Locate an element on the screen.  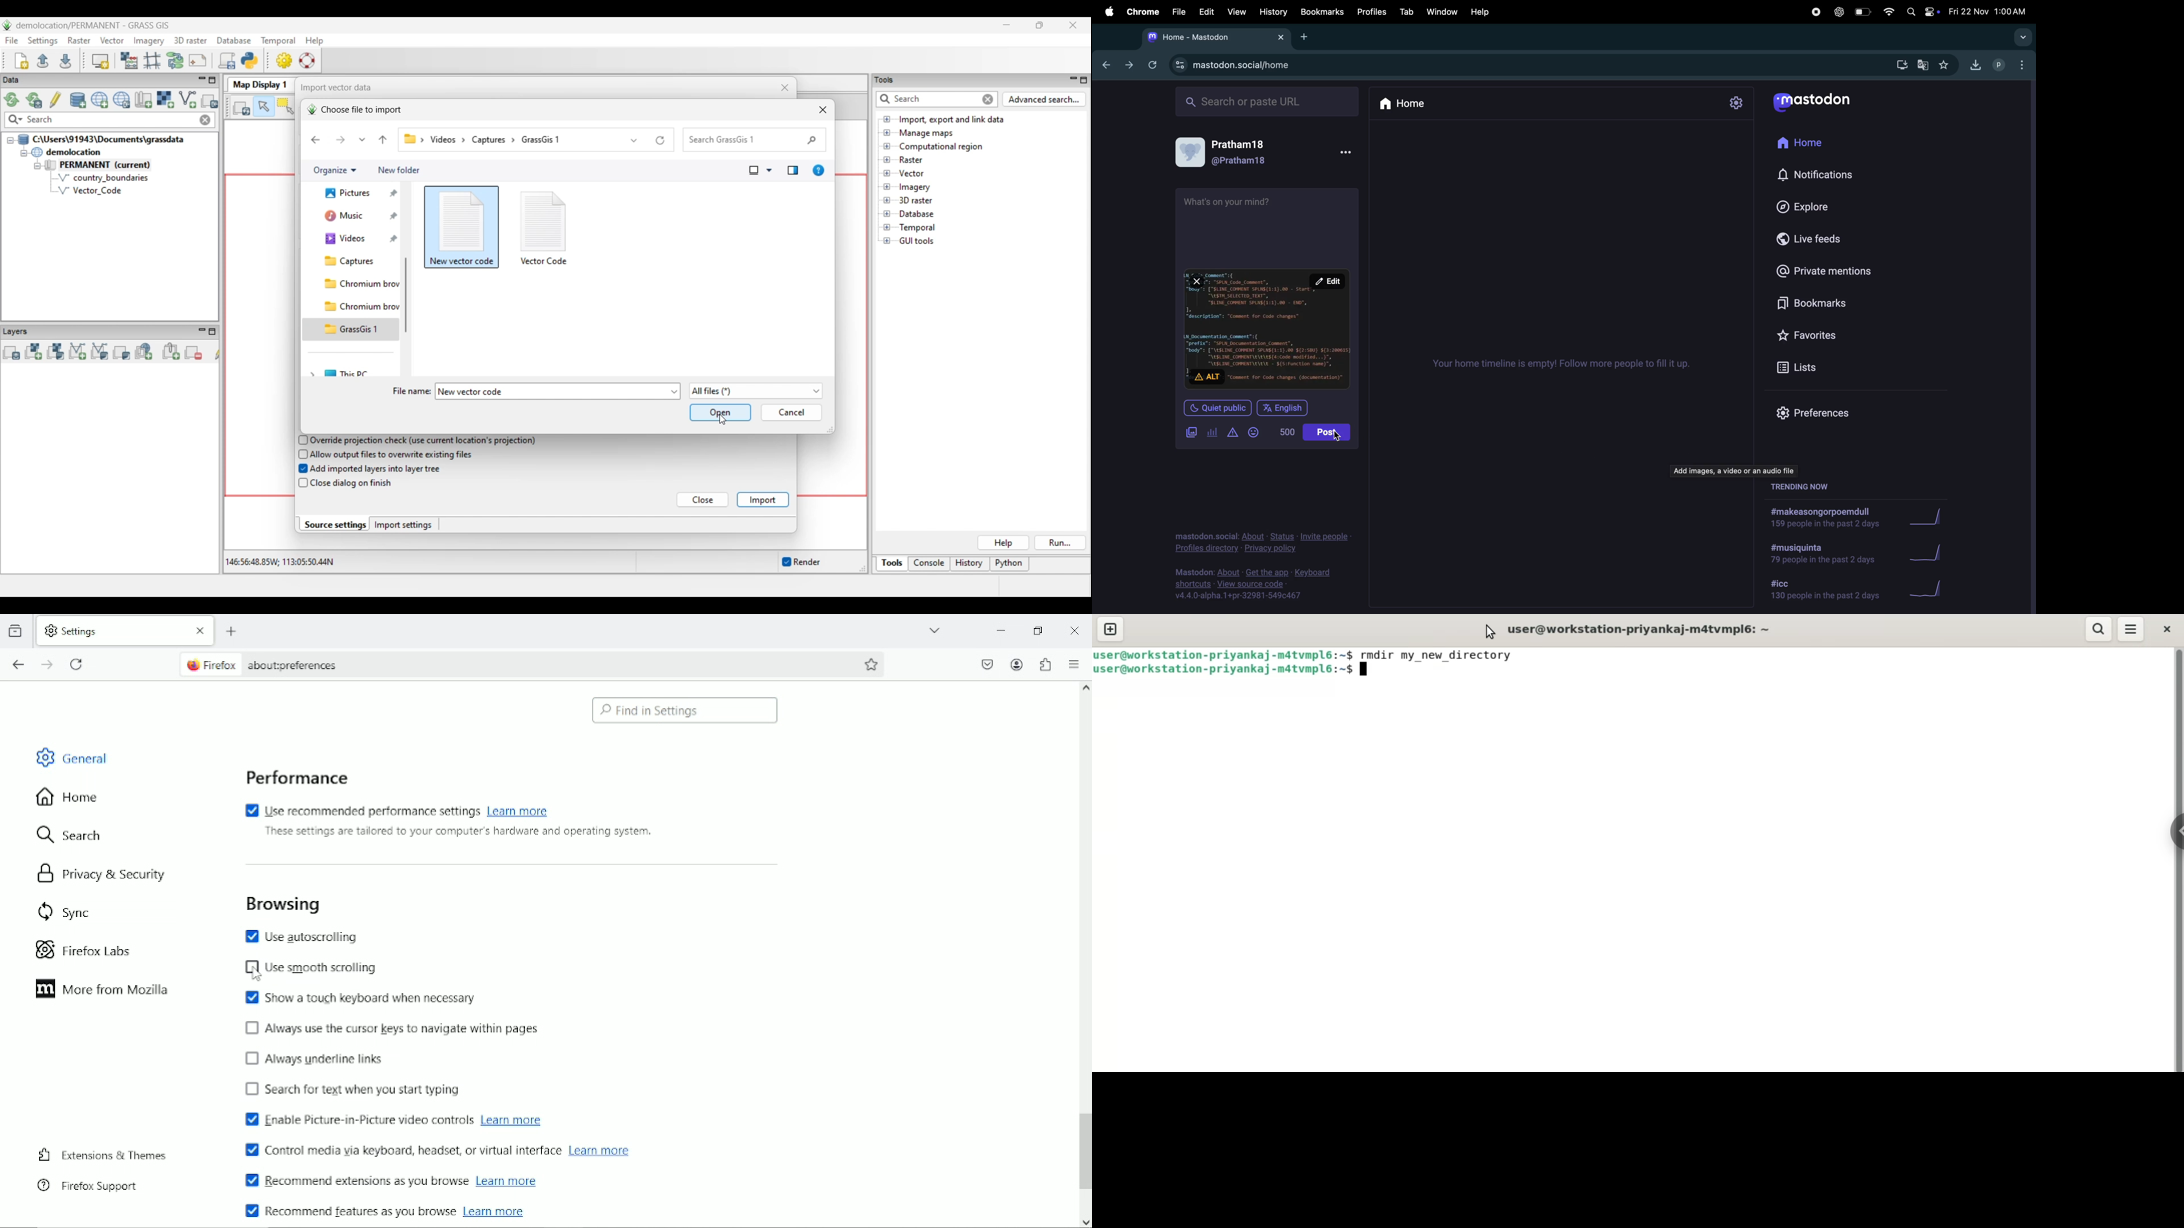
battery is located at coordinates (1863, 12).